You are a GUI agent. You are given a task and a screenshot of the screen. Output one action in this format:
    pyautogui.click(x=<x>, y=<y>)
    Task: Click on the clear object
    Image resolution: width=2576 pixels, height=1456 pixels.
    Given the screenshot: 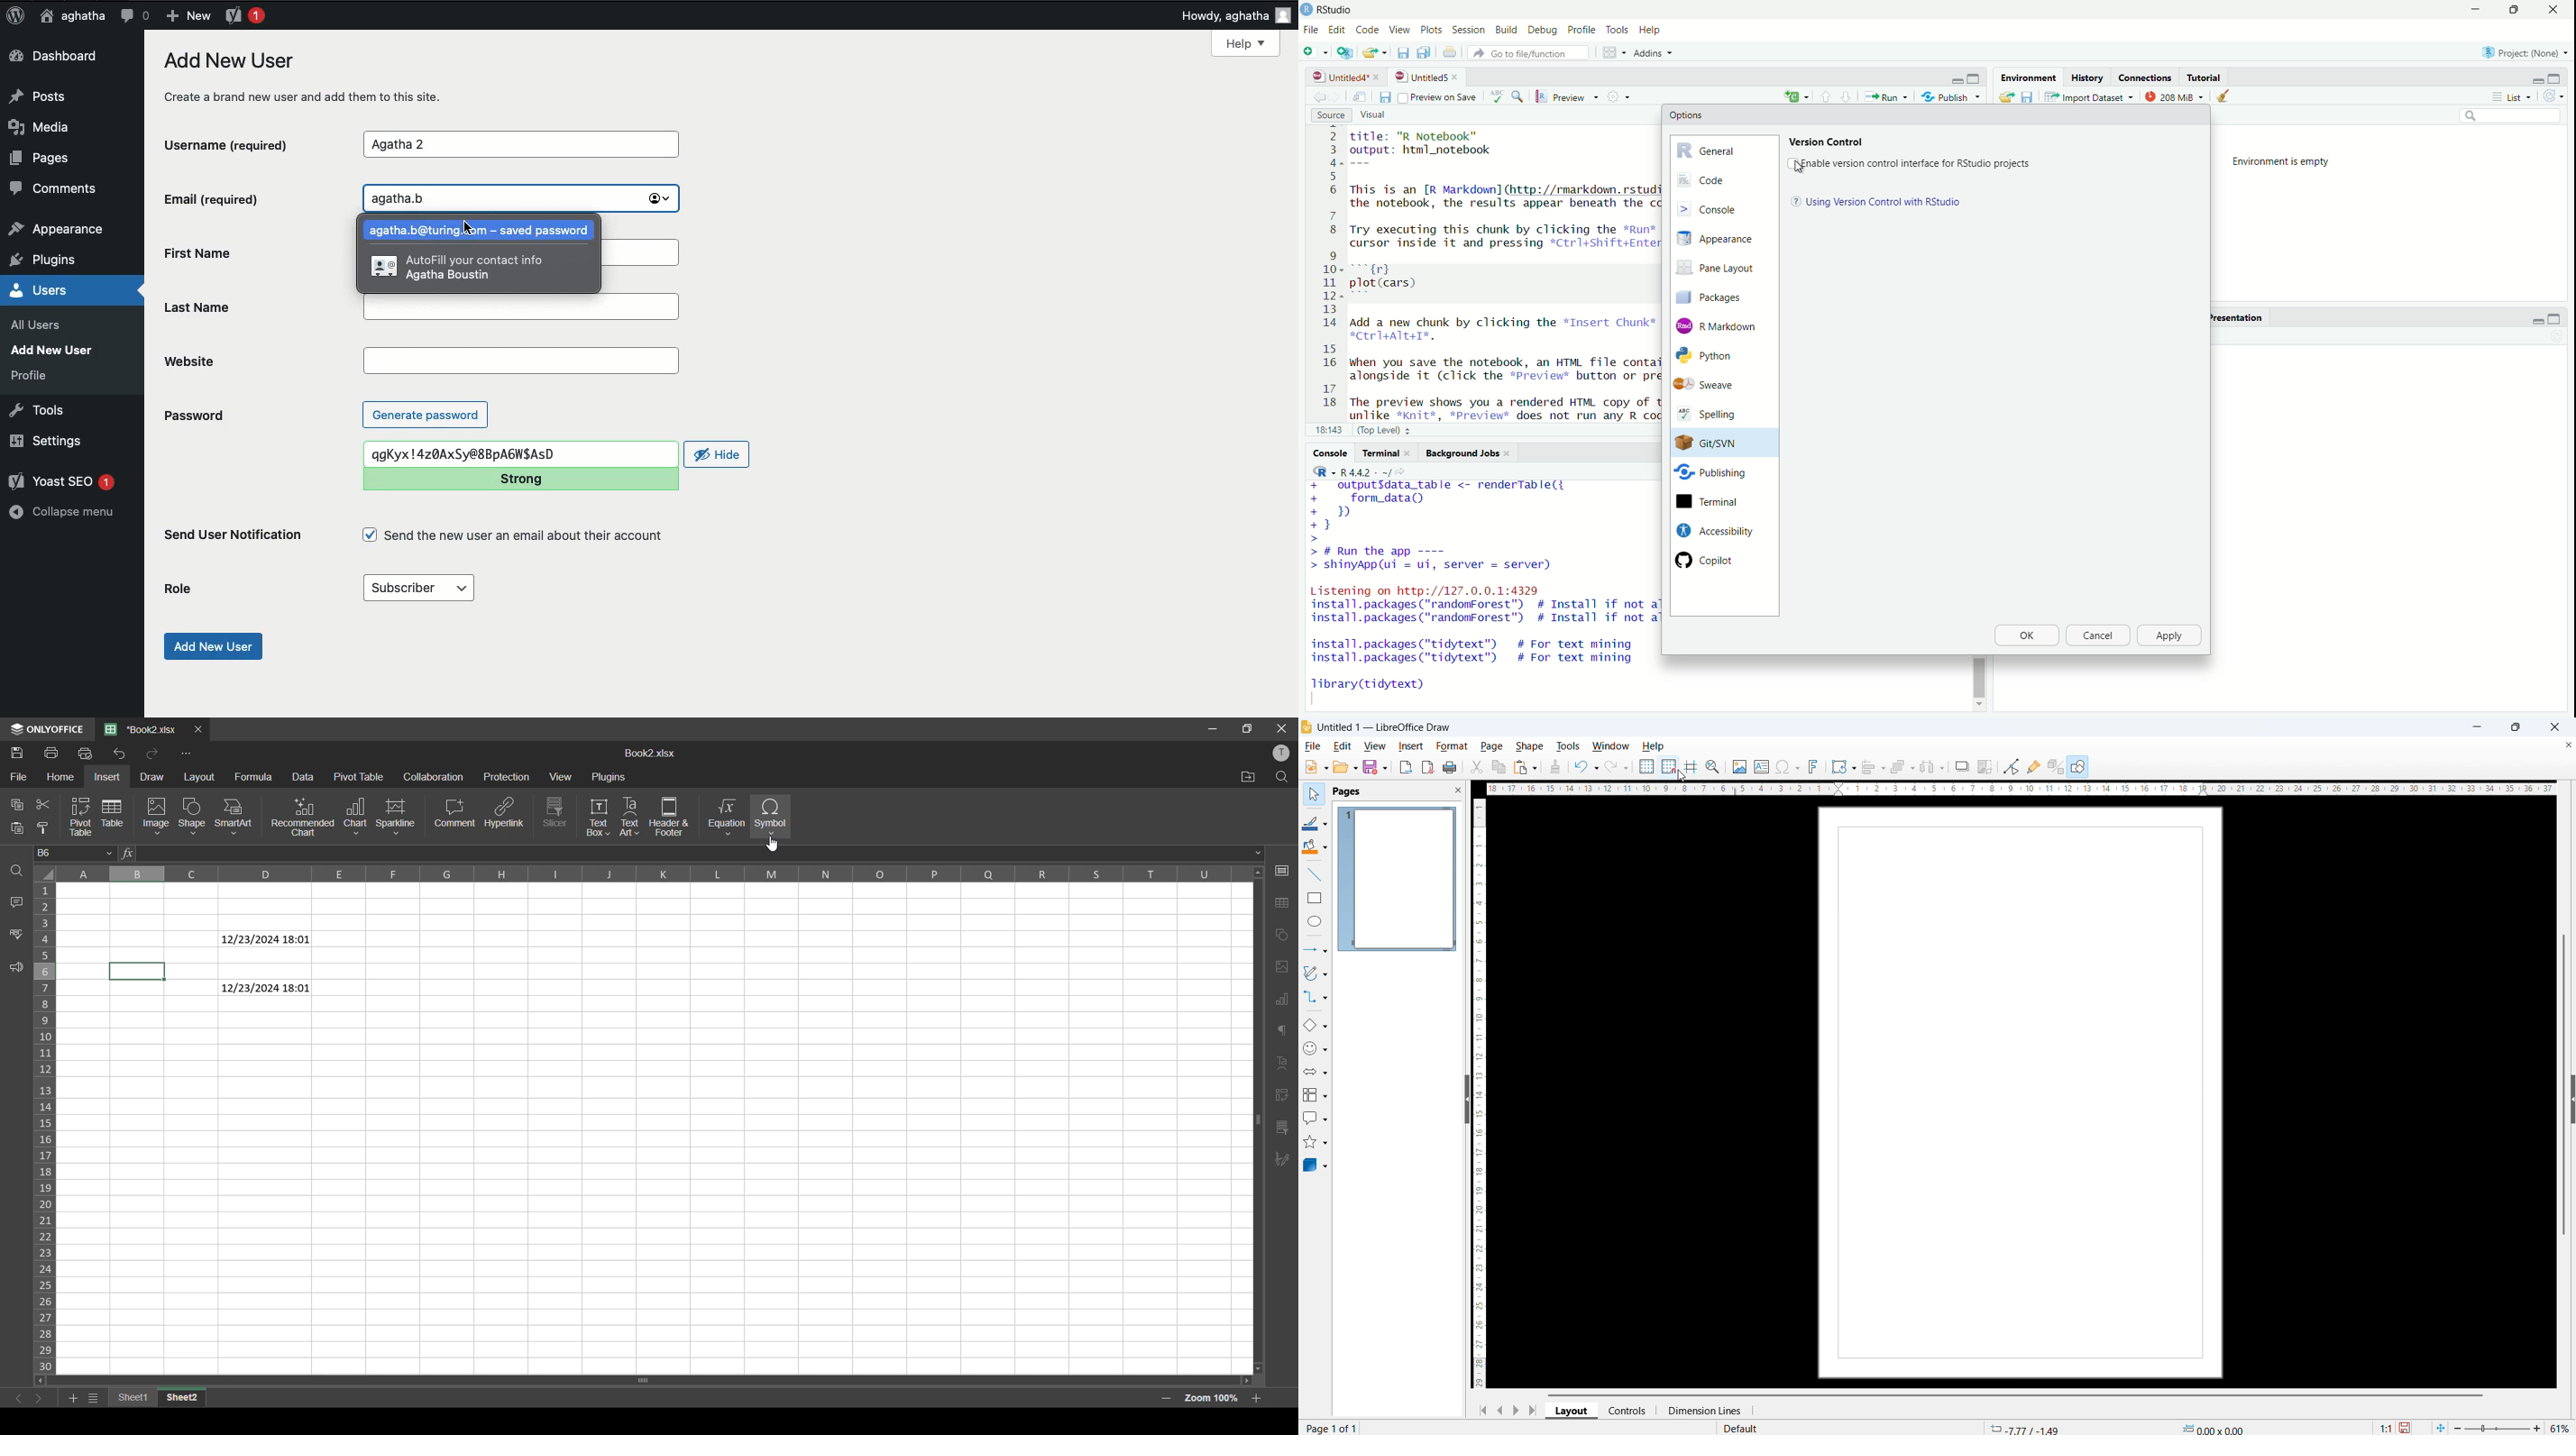 What is the action you would take?
    pyautogui.click(x=2221, y=96)
    